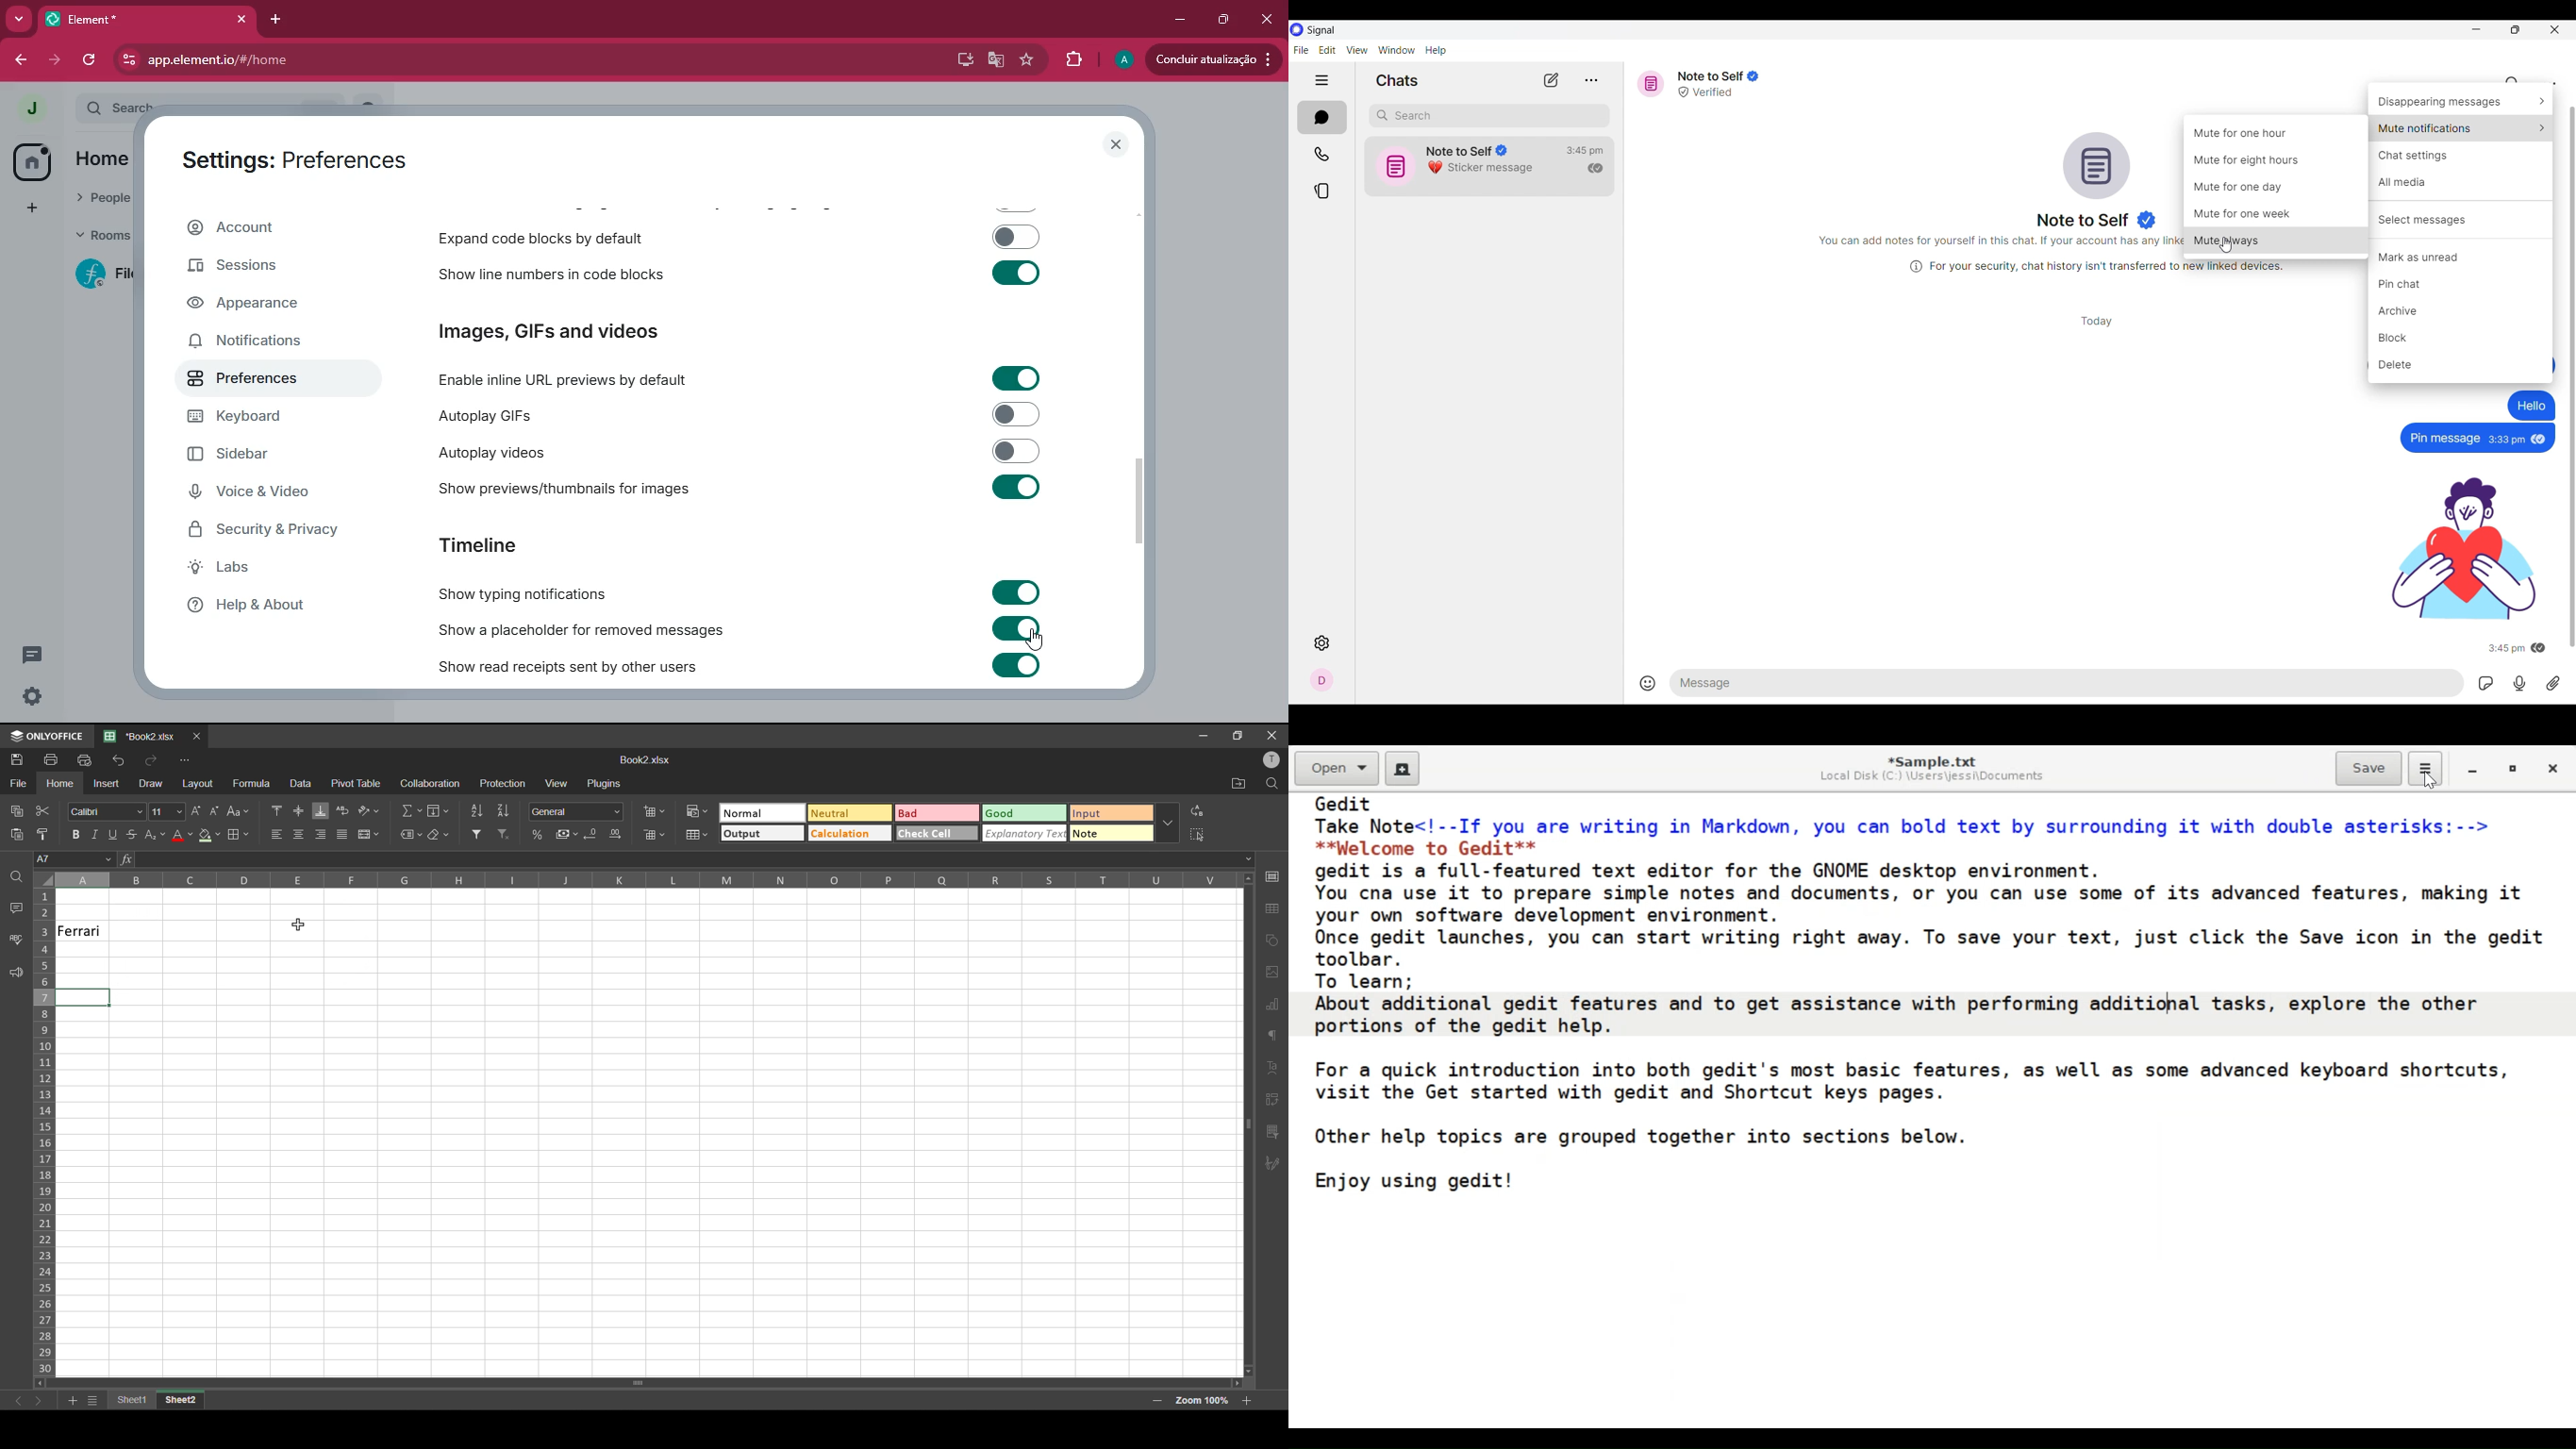 The height and width of the screenshot is (1456, 2576). I want to click on extensions, so click(1076, 61).